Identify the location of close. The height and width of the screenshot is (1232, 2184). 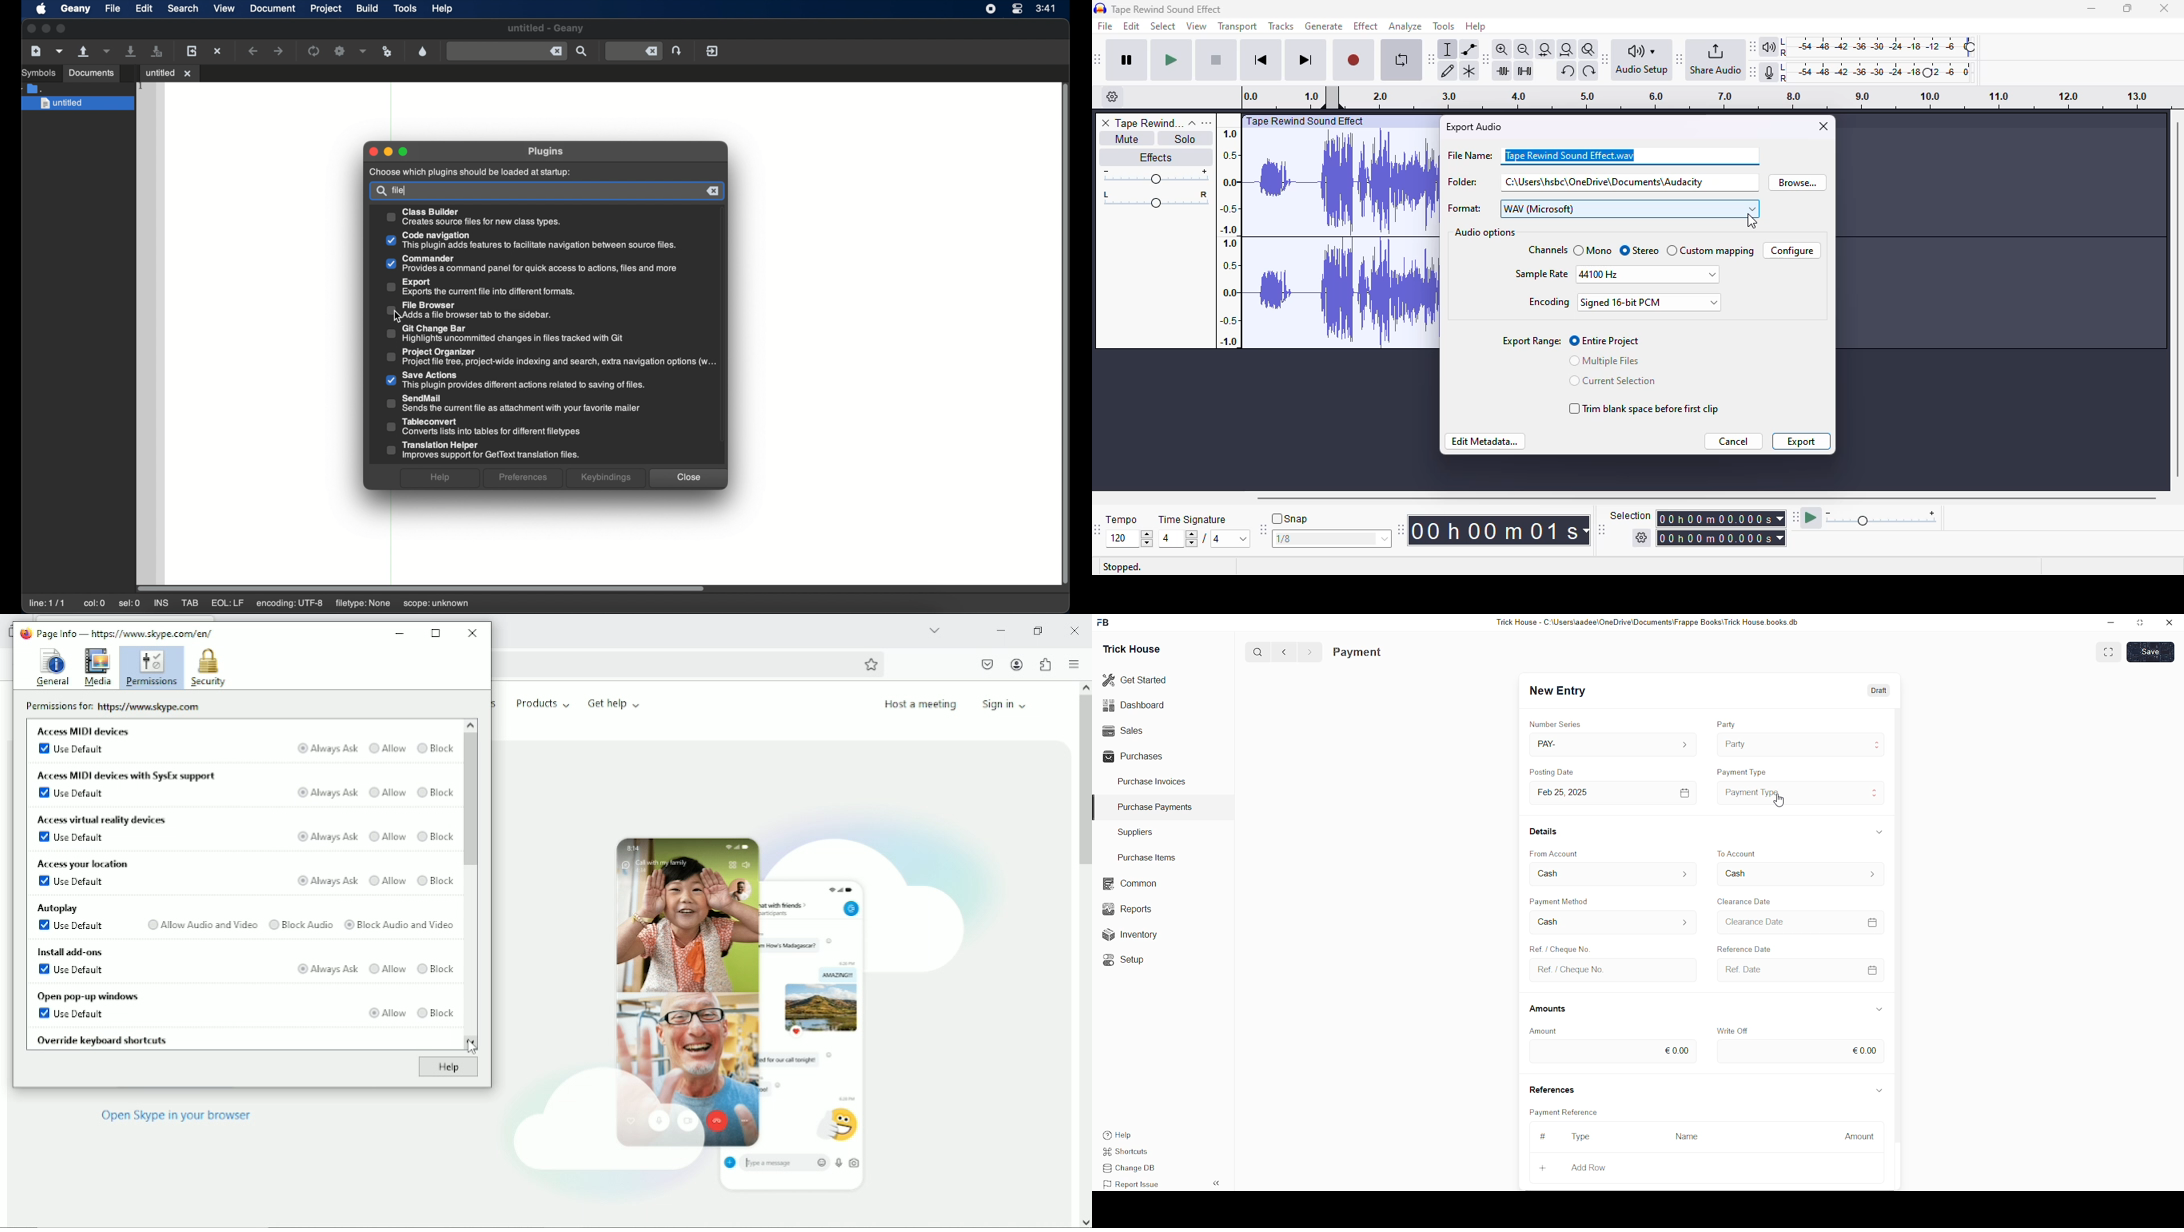
(2169, 623).